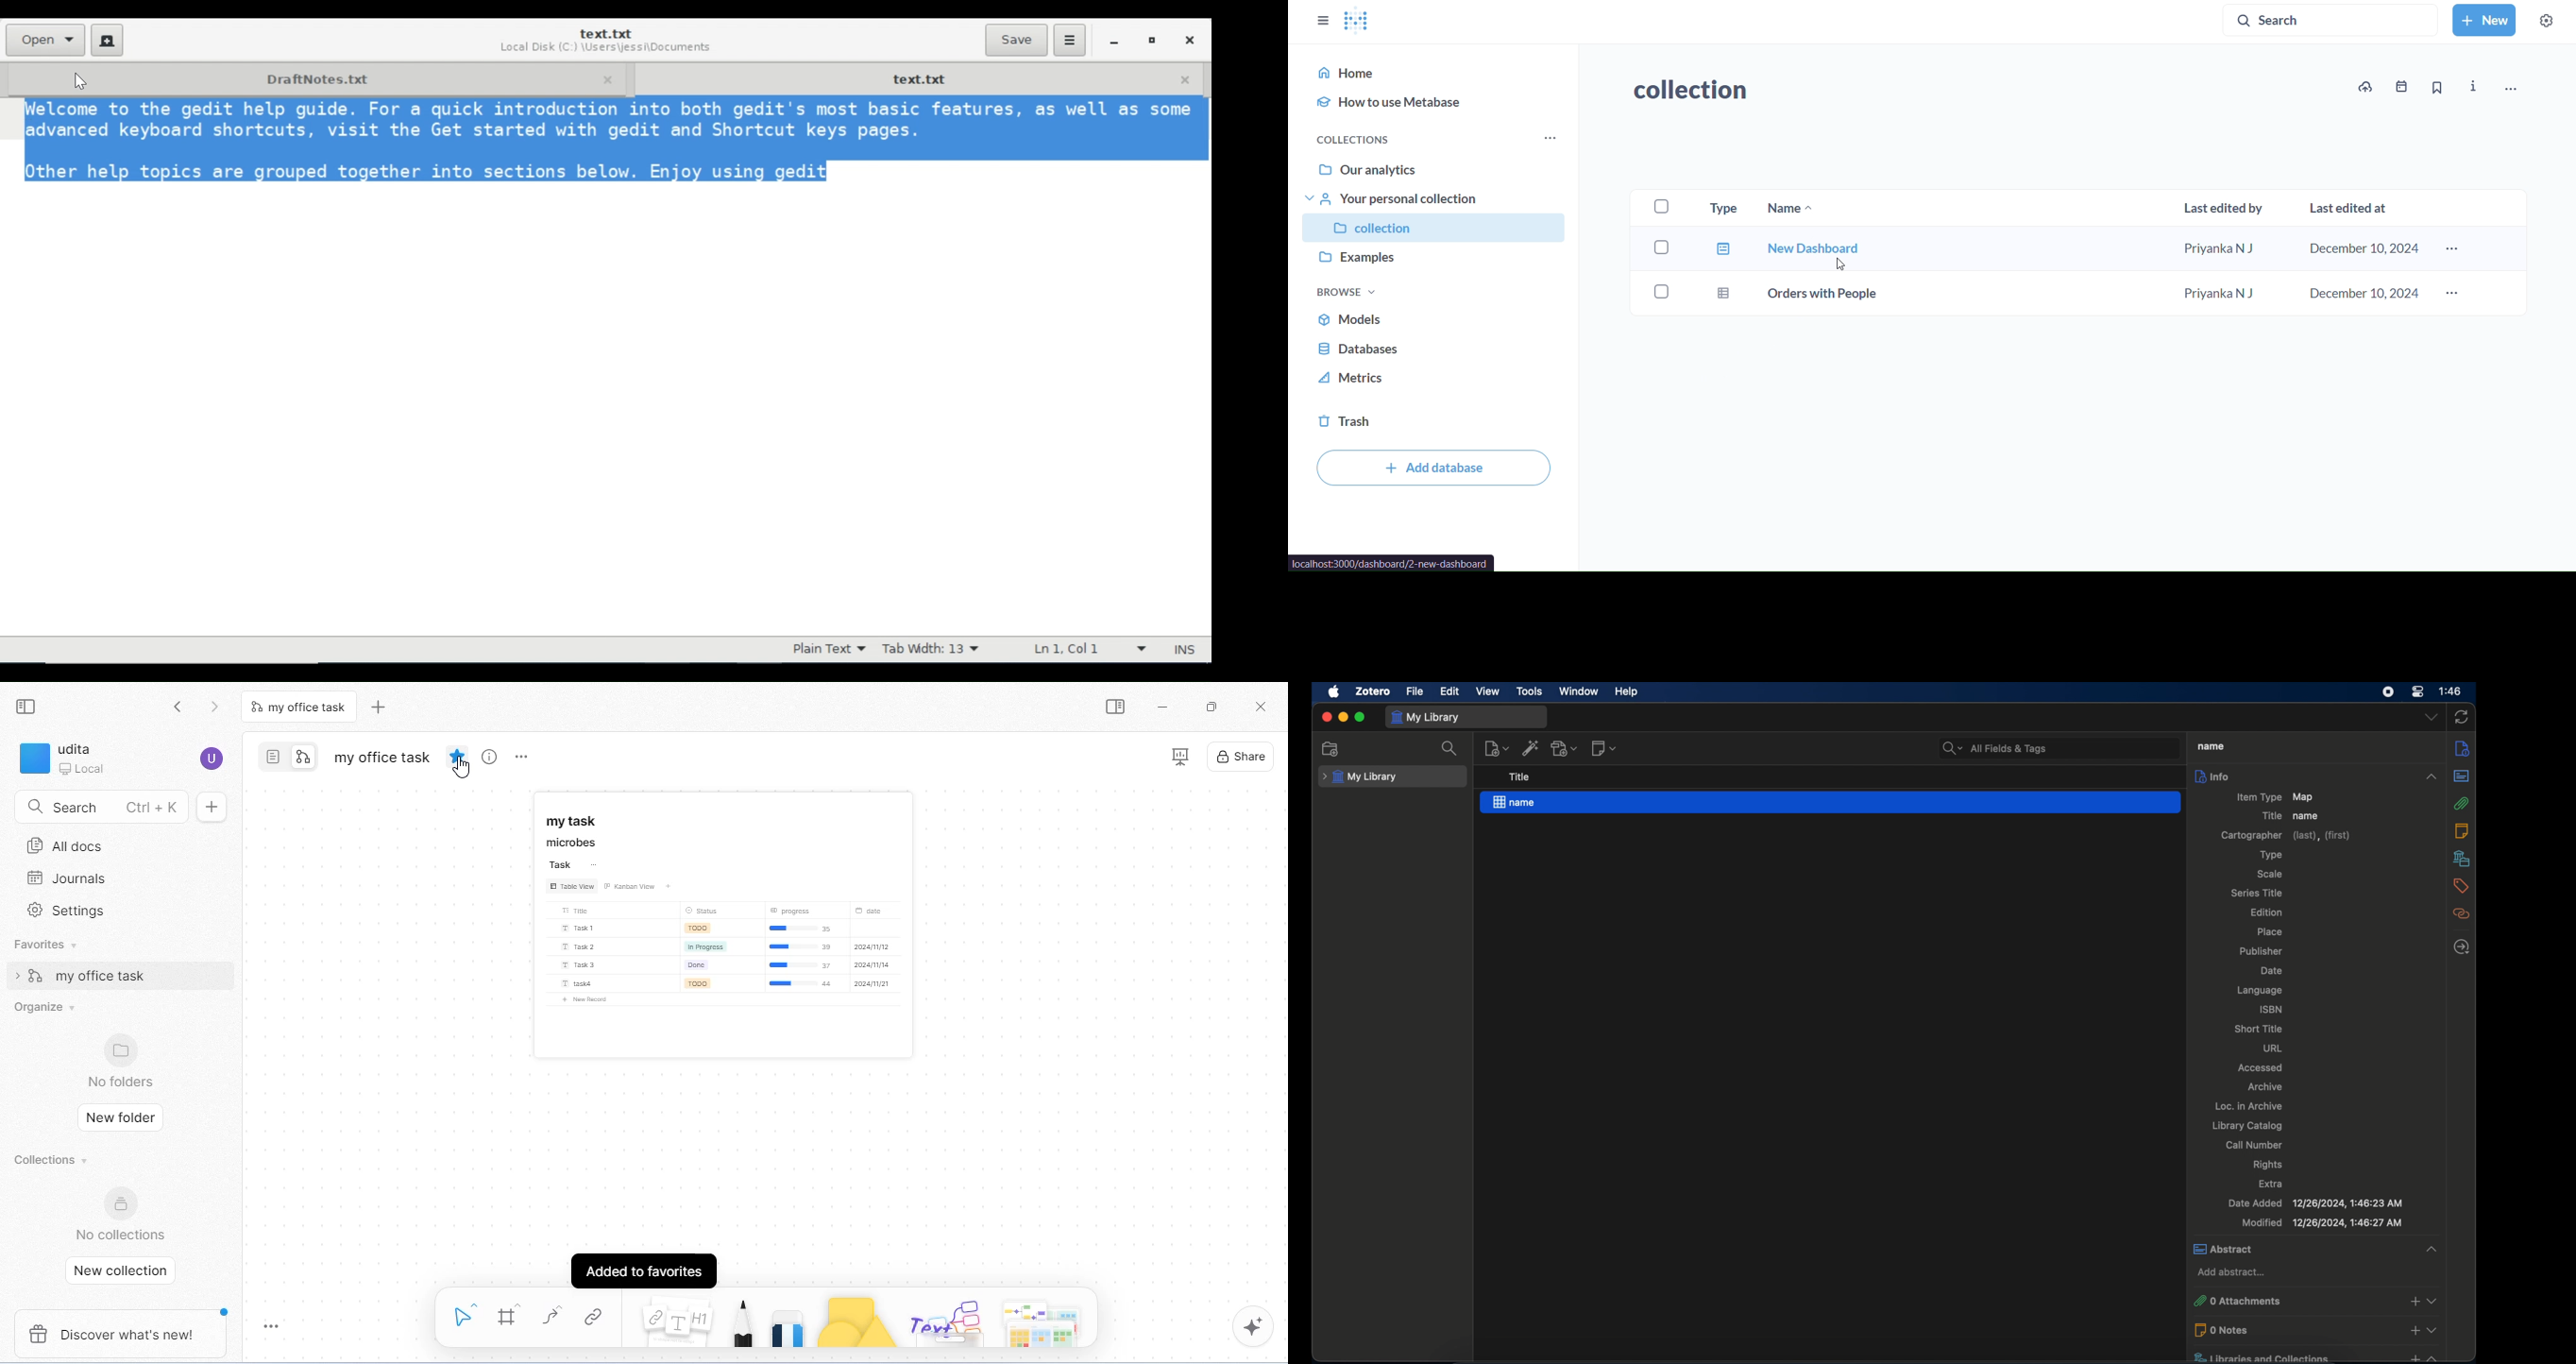 This screenshot has height=1372, width=2576. Describe the element at coordinates (2261, 1067) in the screenshot. I see `accessed` at that location.